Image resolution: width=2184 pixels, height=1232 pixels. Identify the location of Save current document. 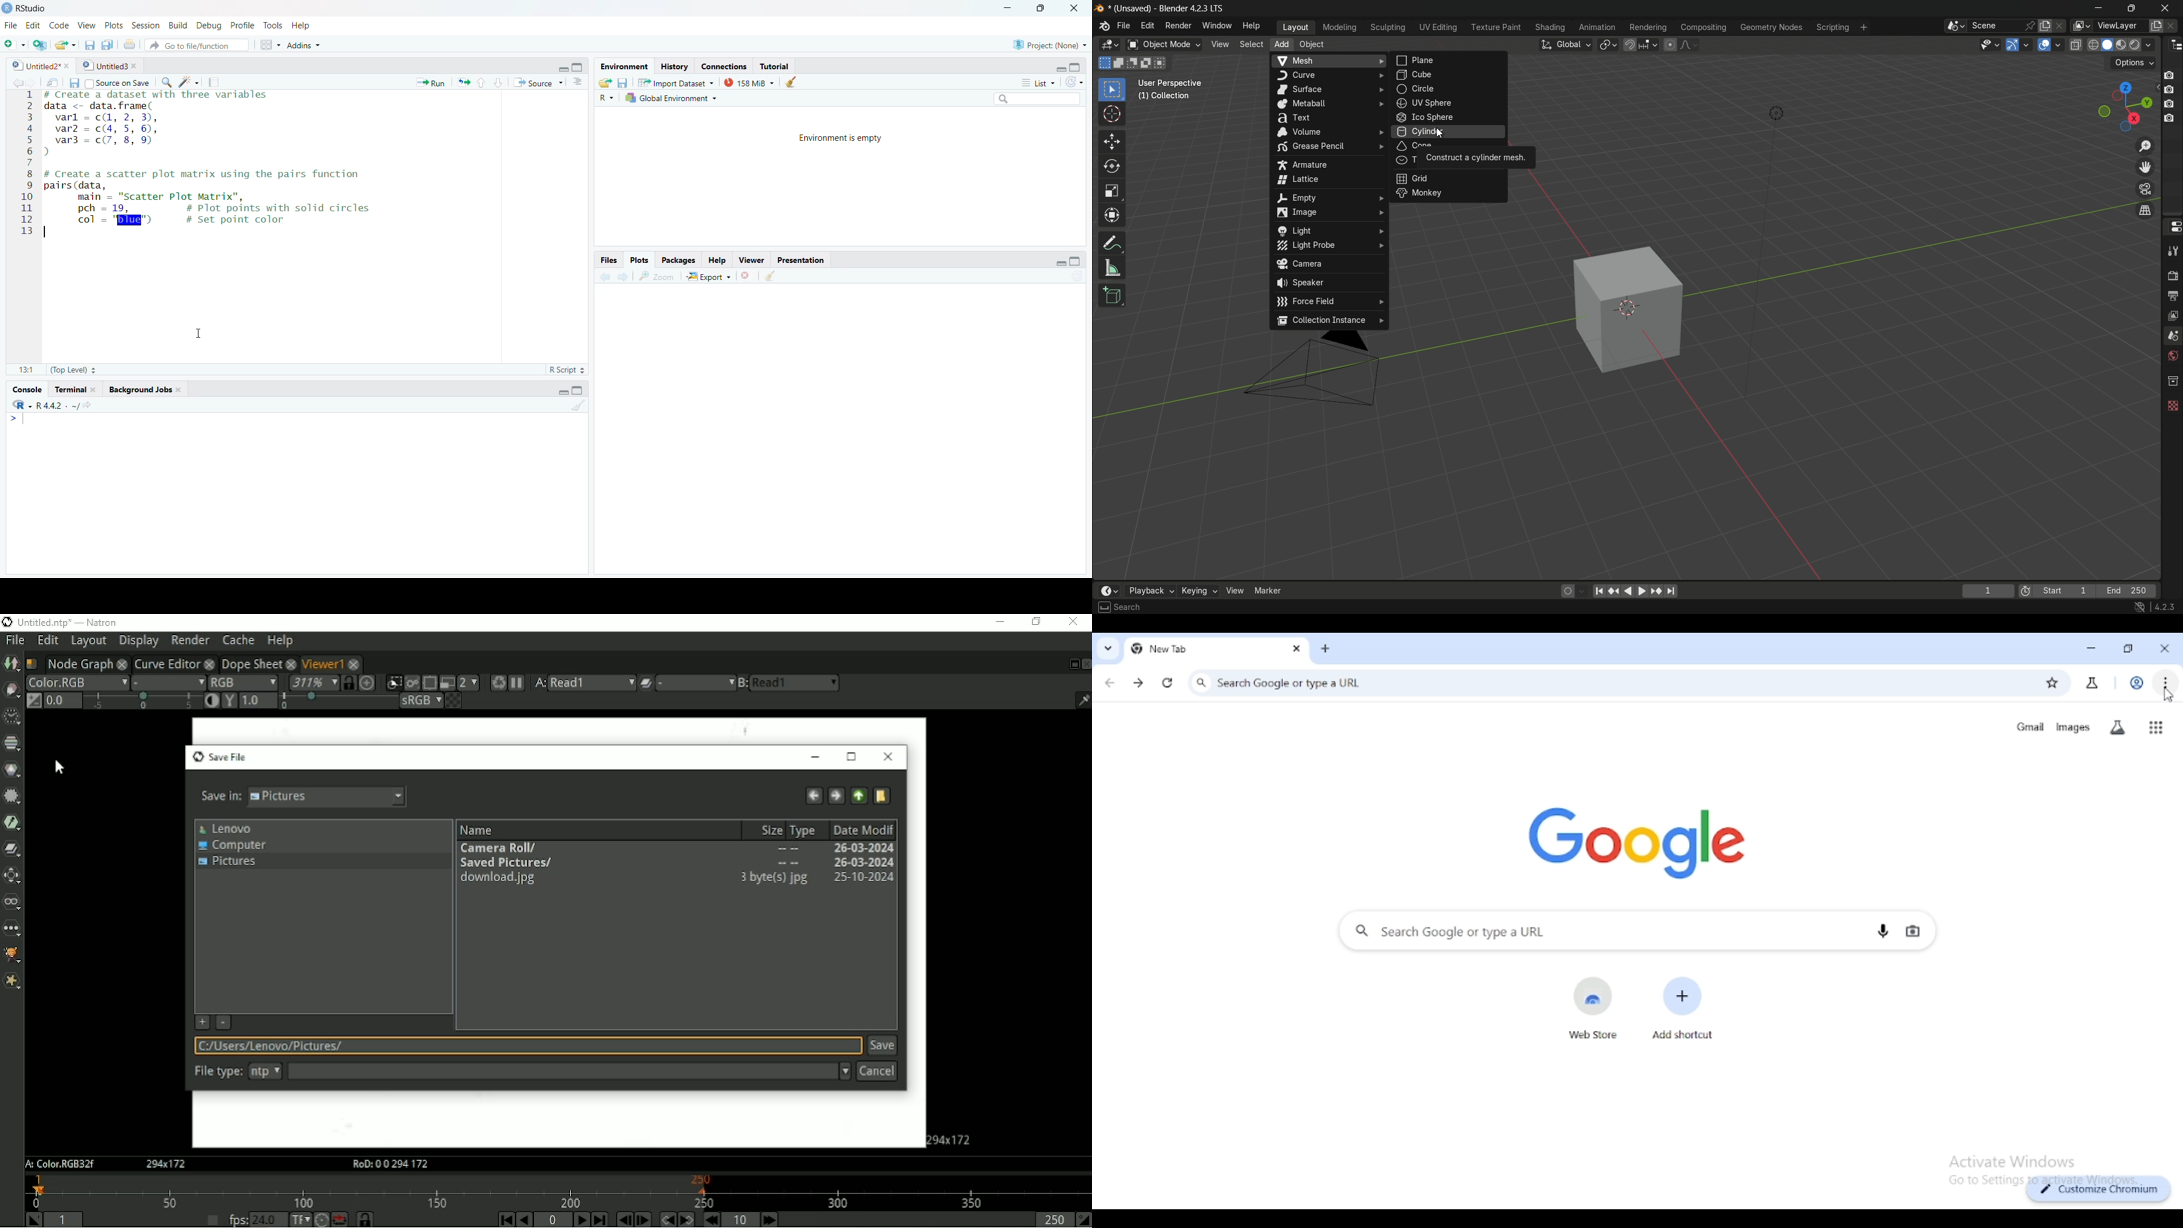
(74, 82).